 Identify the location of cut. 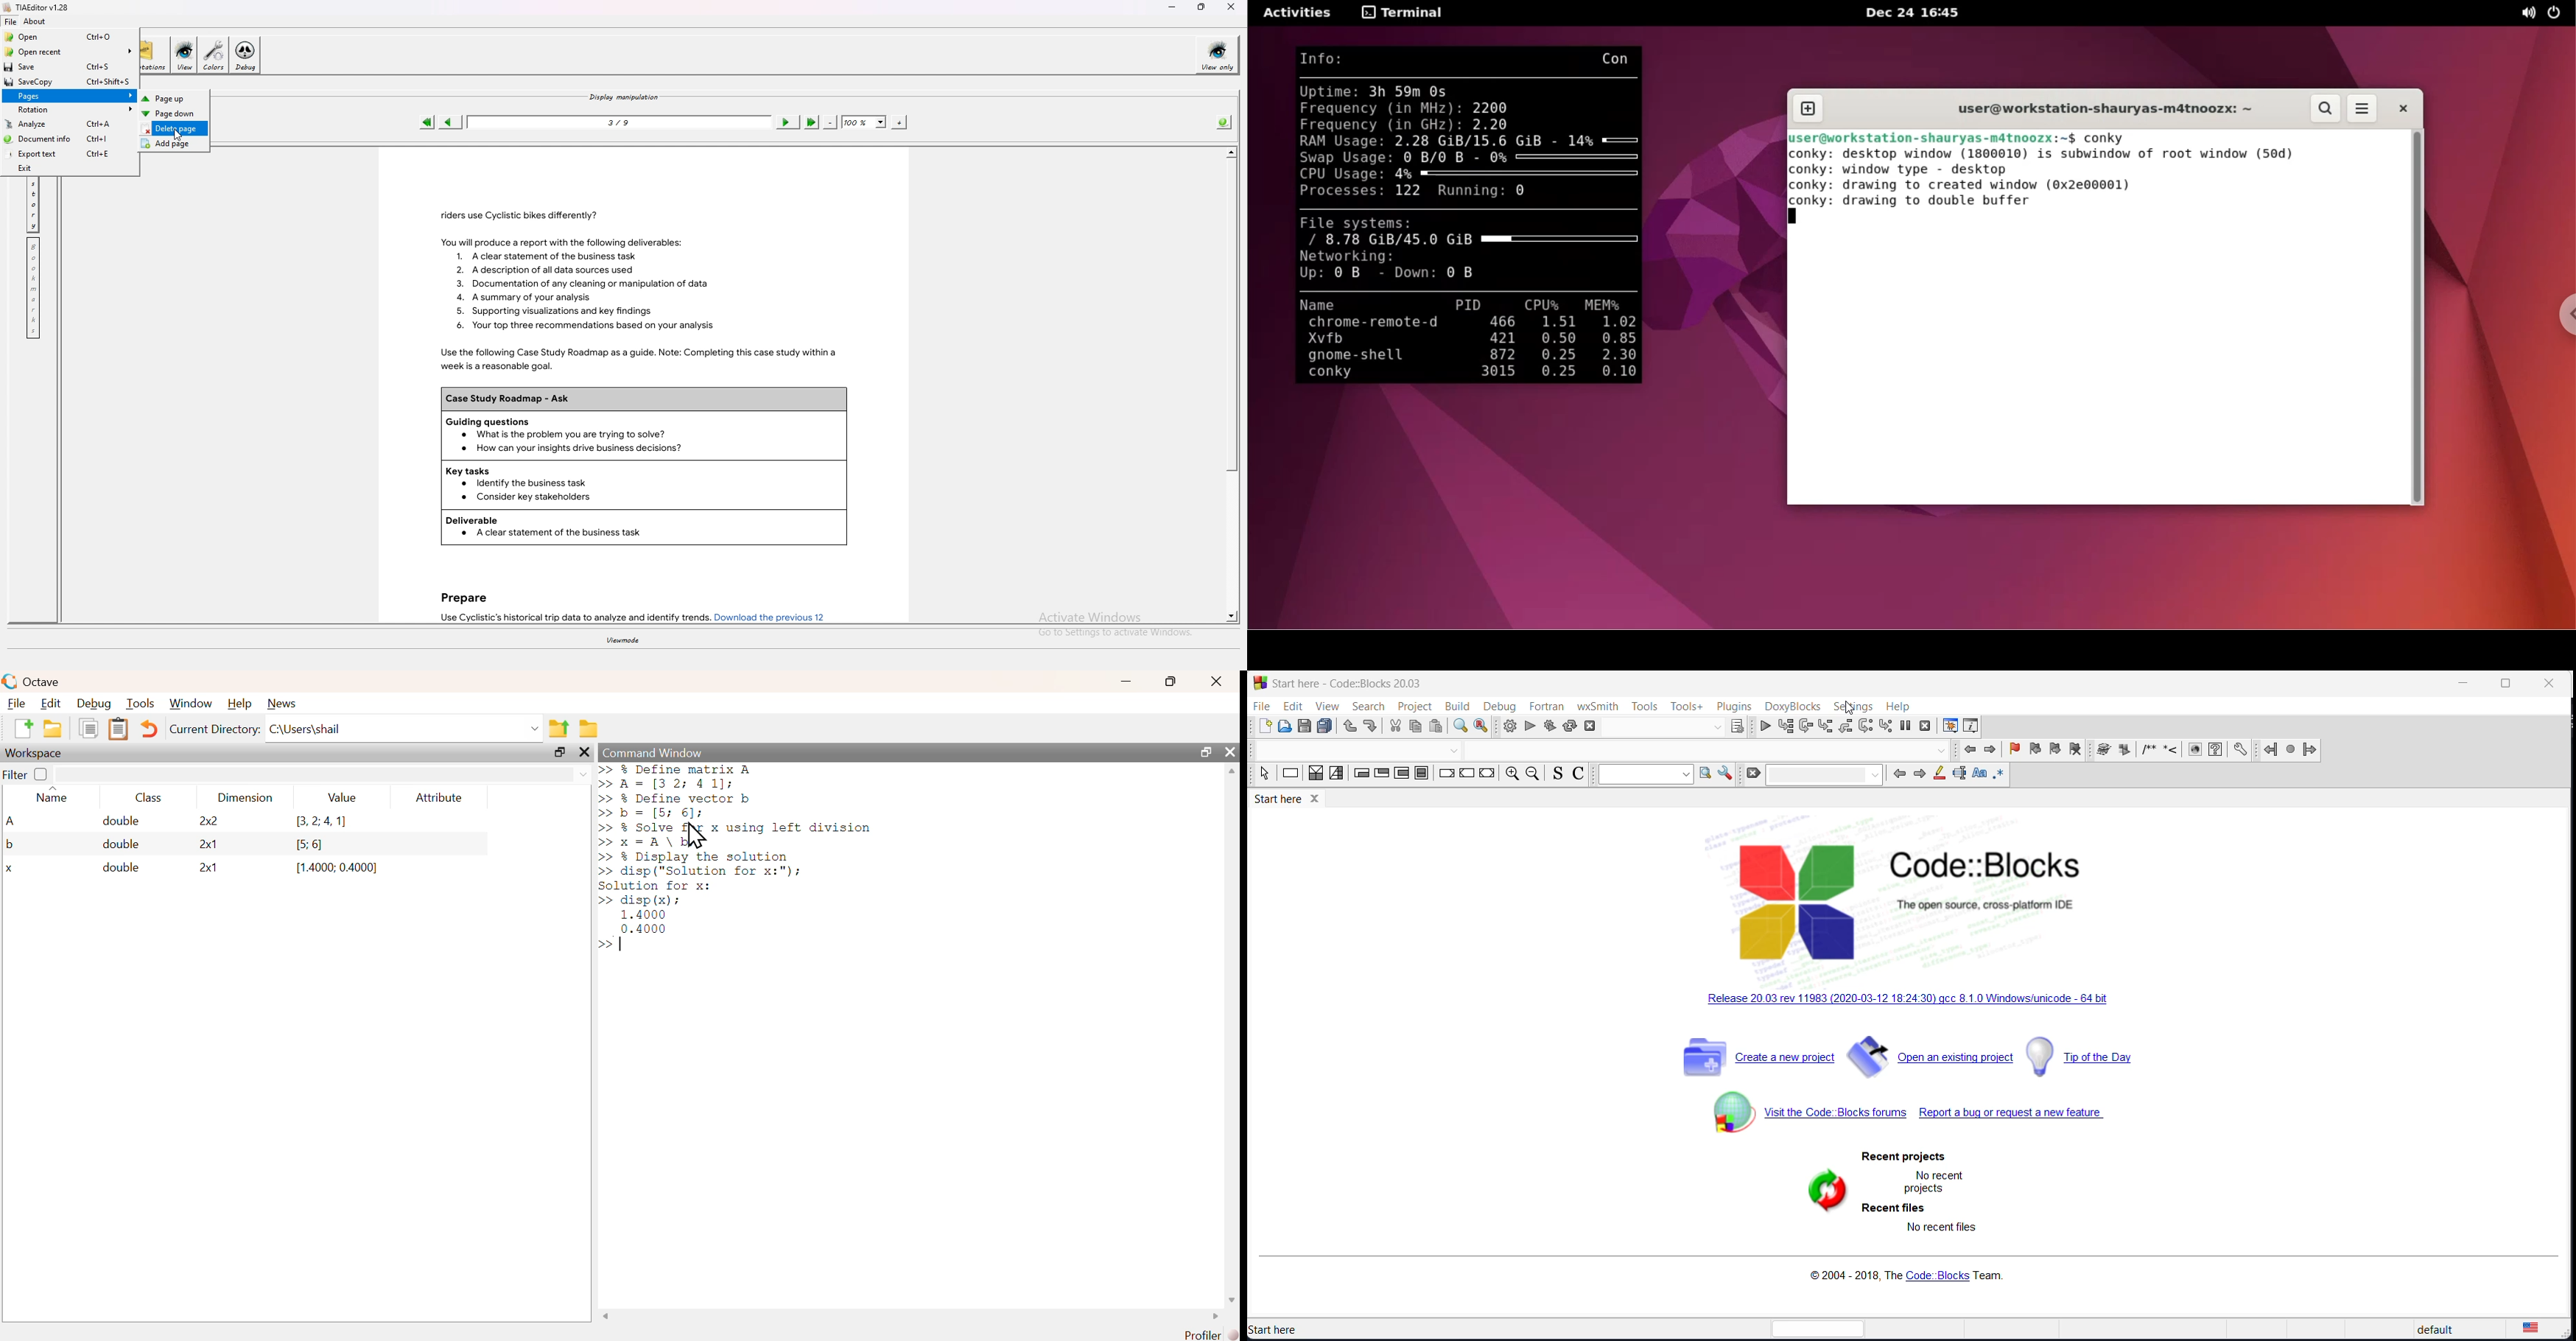
(1395, 728).